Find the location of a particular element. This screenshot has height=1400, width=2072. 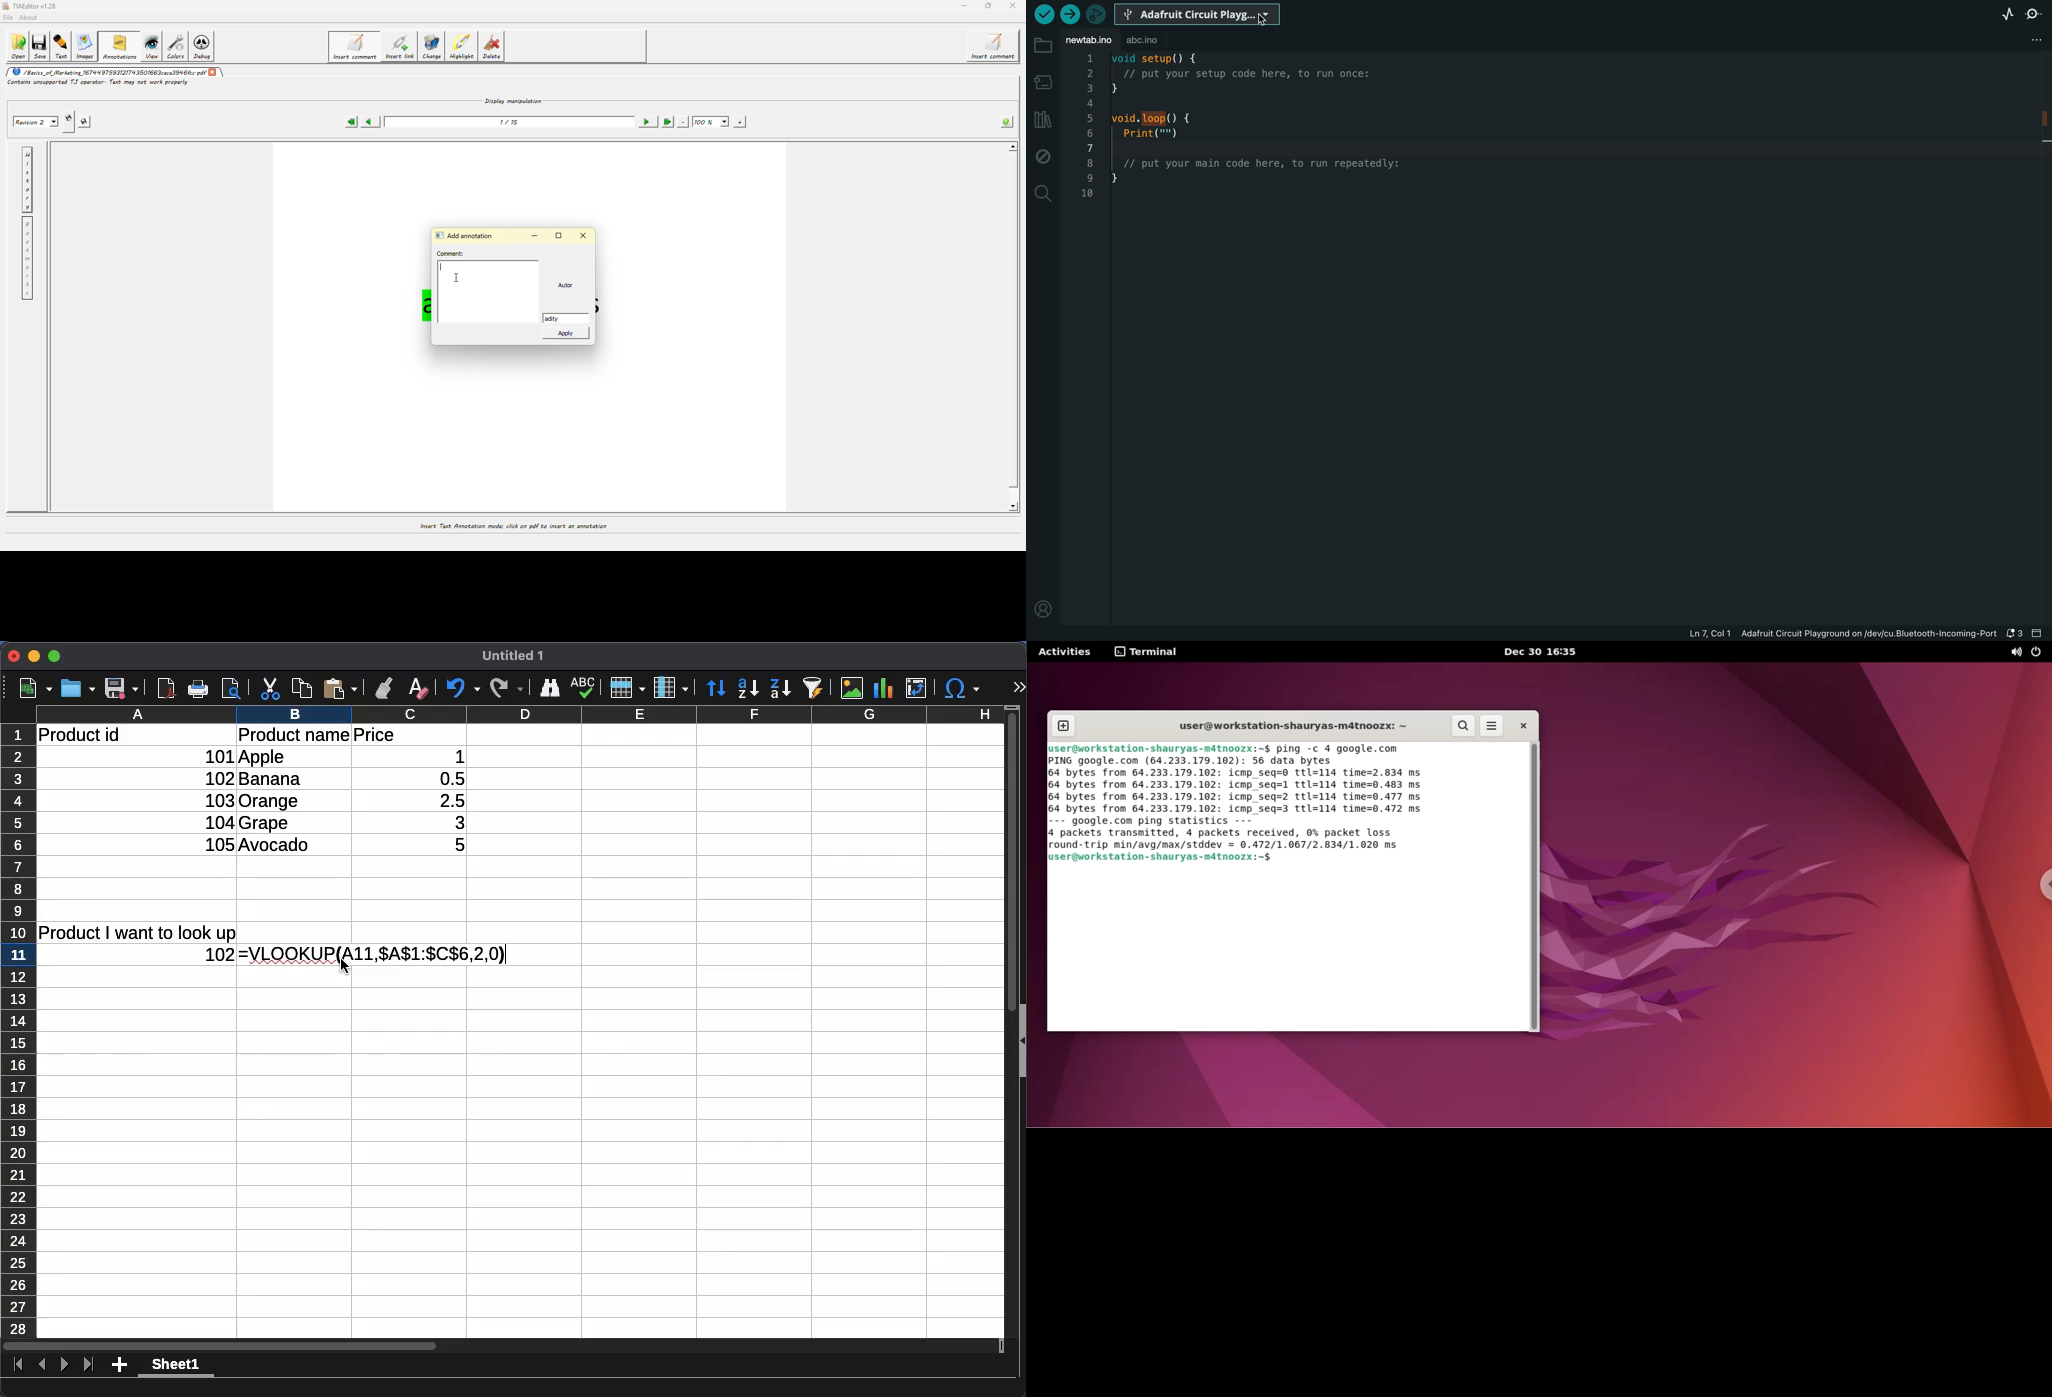

clear formatting is located at coordinates (420, 689).